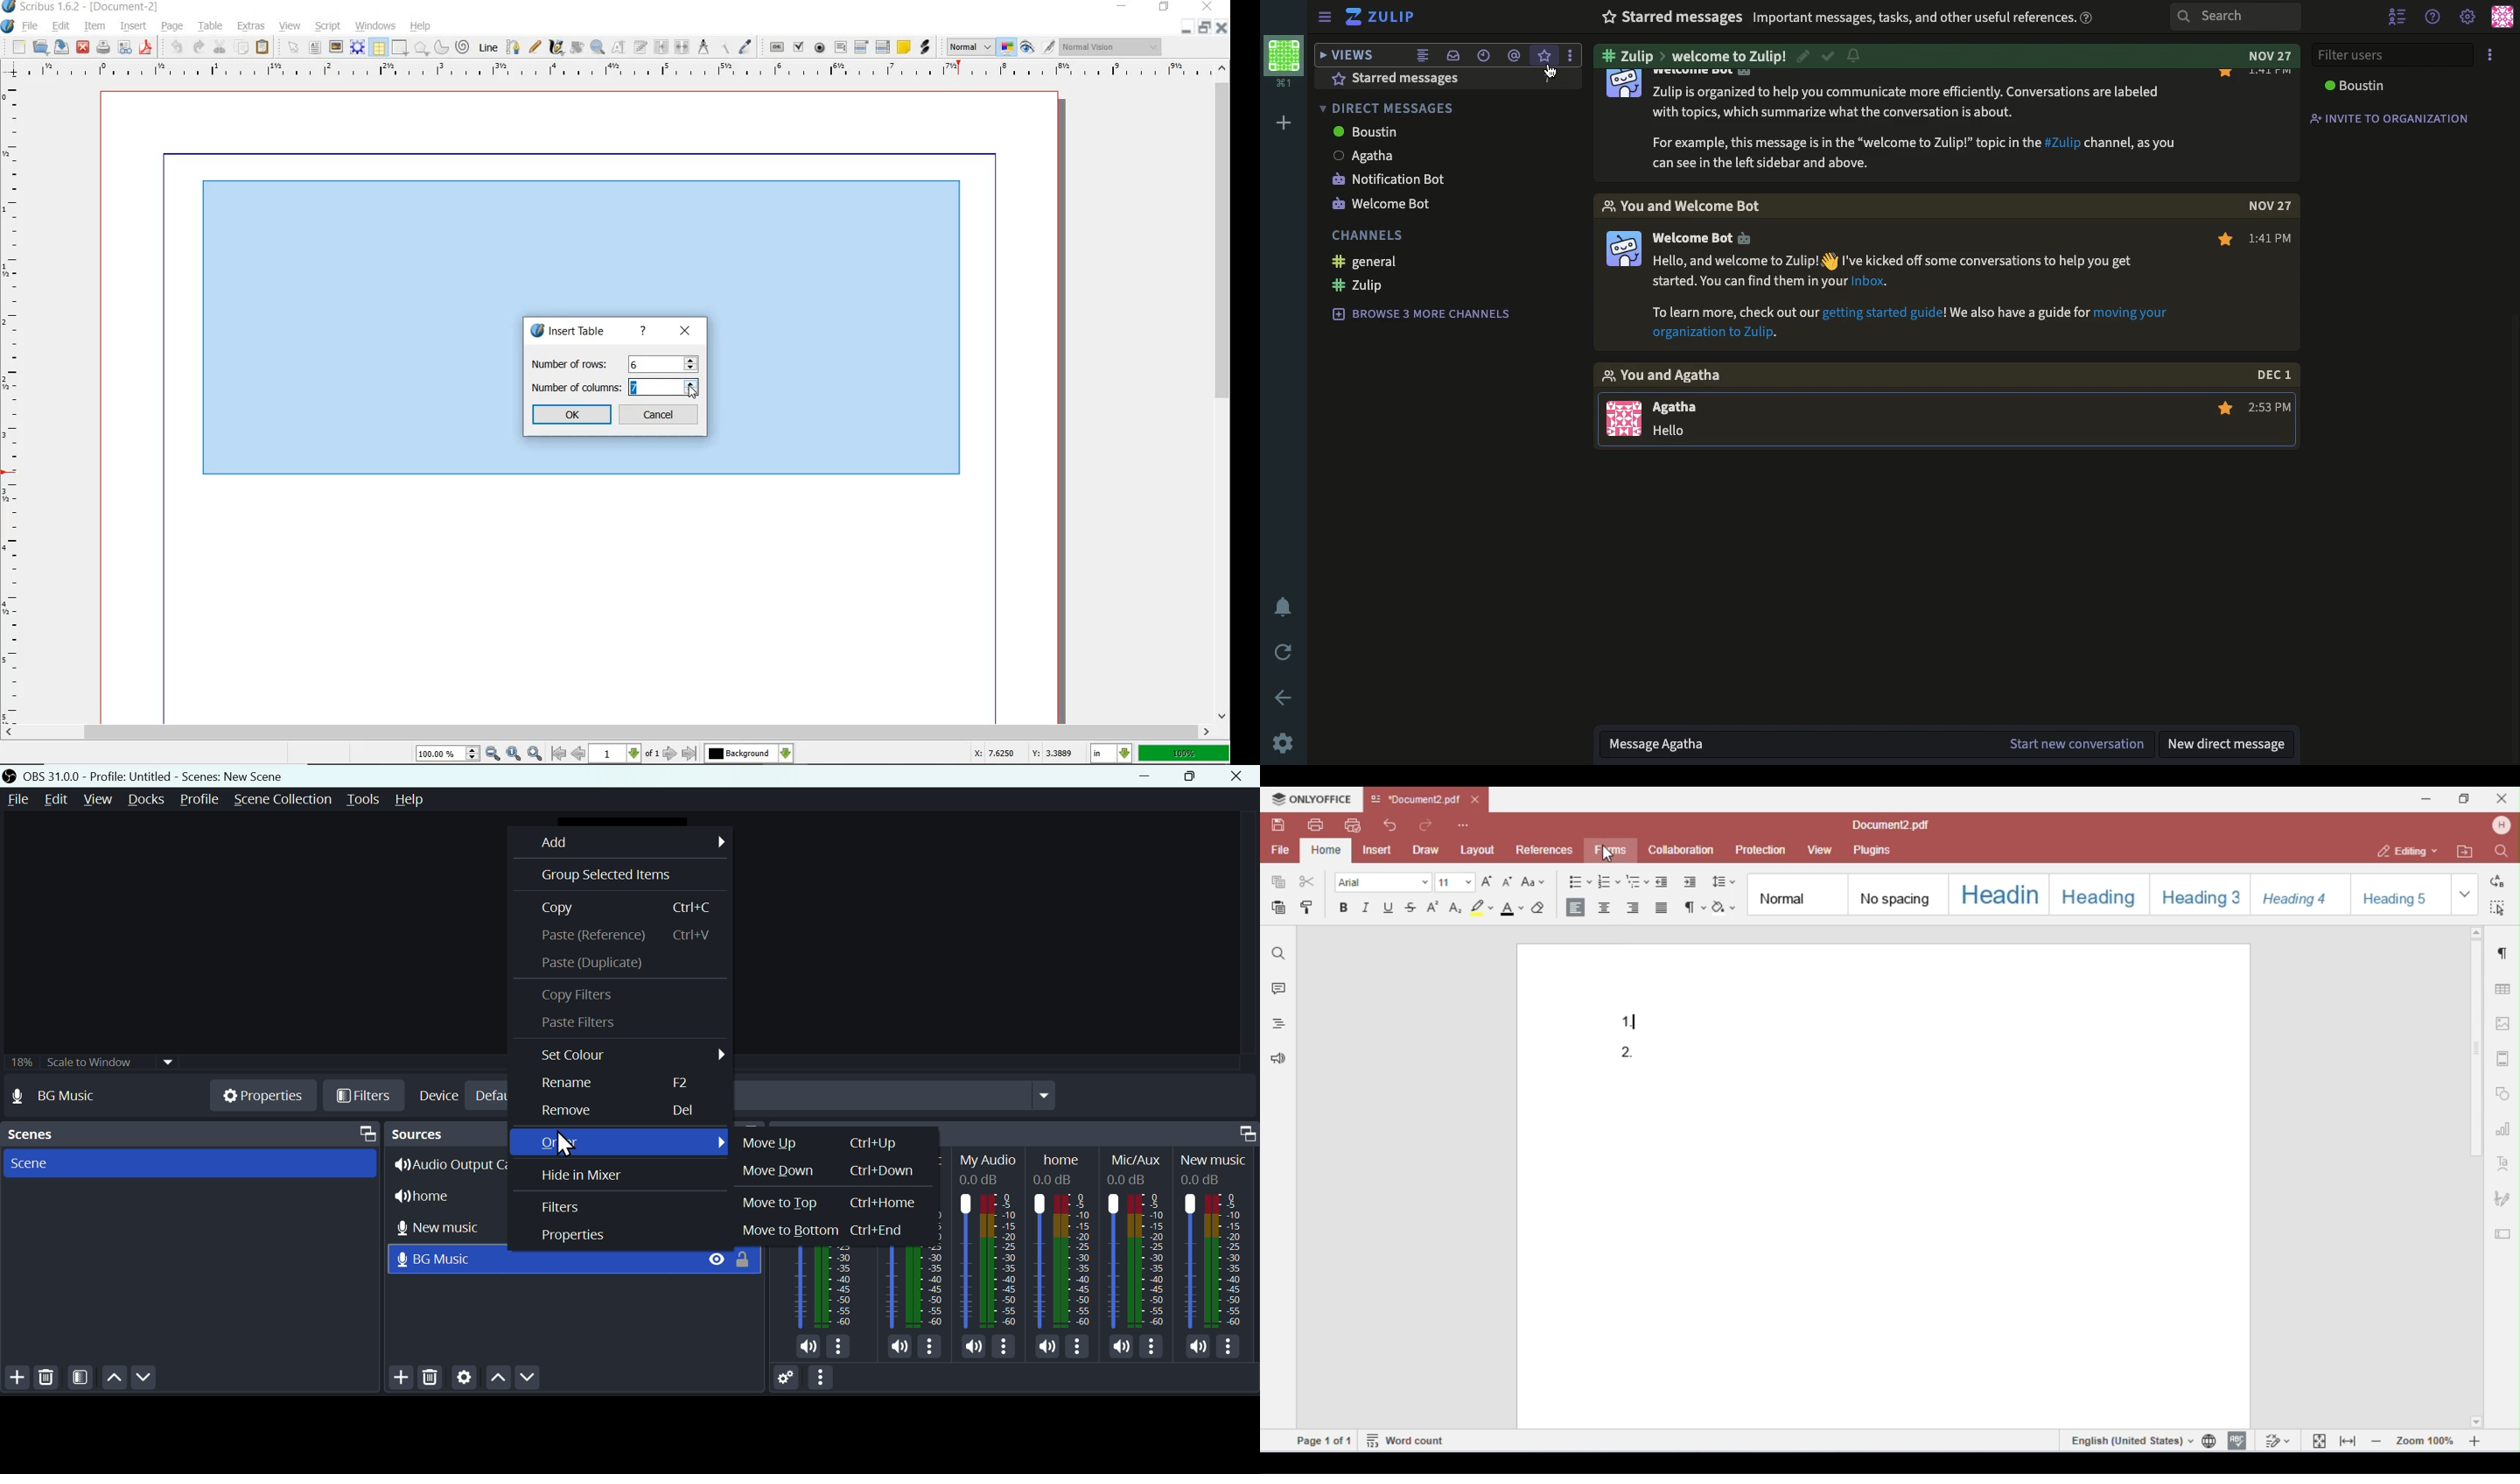 The width and height of the screenshot is (2520, 1484). I want to click on Move up, so click(822, 1145).